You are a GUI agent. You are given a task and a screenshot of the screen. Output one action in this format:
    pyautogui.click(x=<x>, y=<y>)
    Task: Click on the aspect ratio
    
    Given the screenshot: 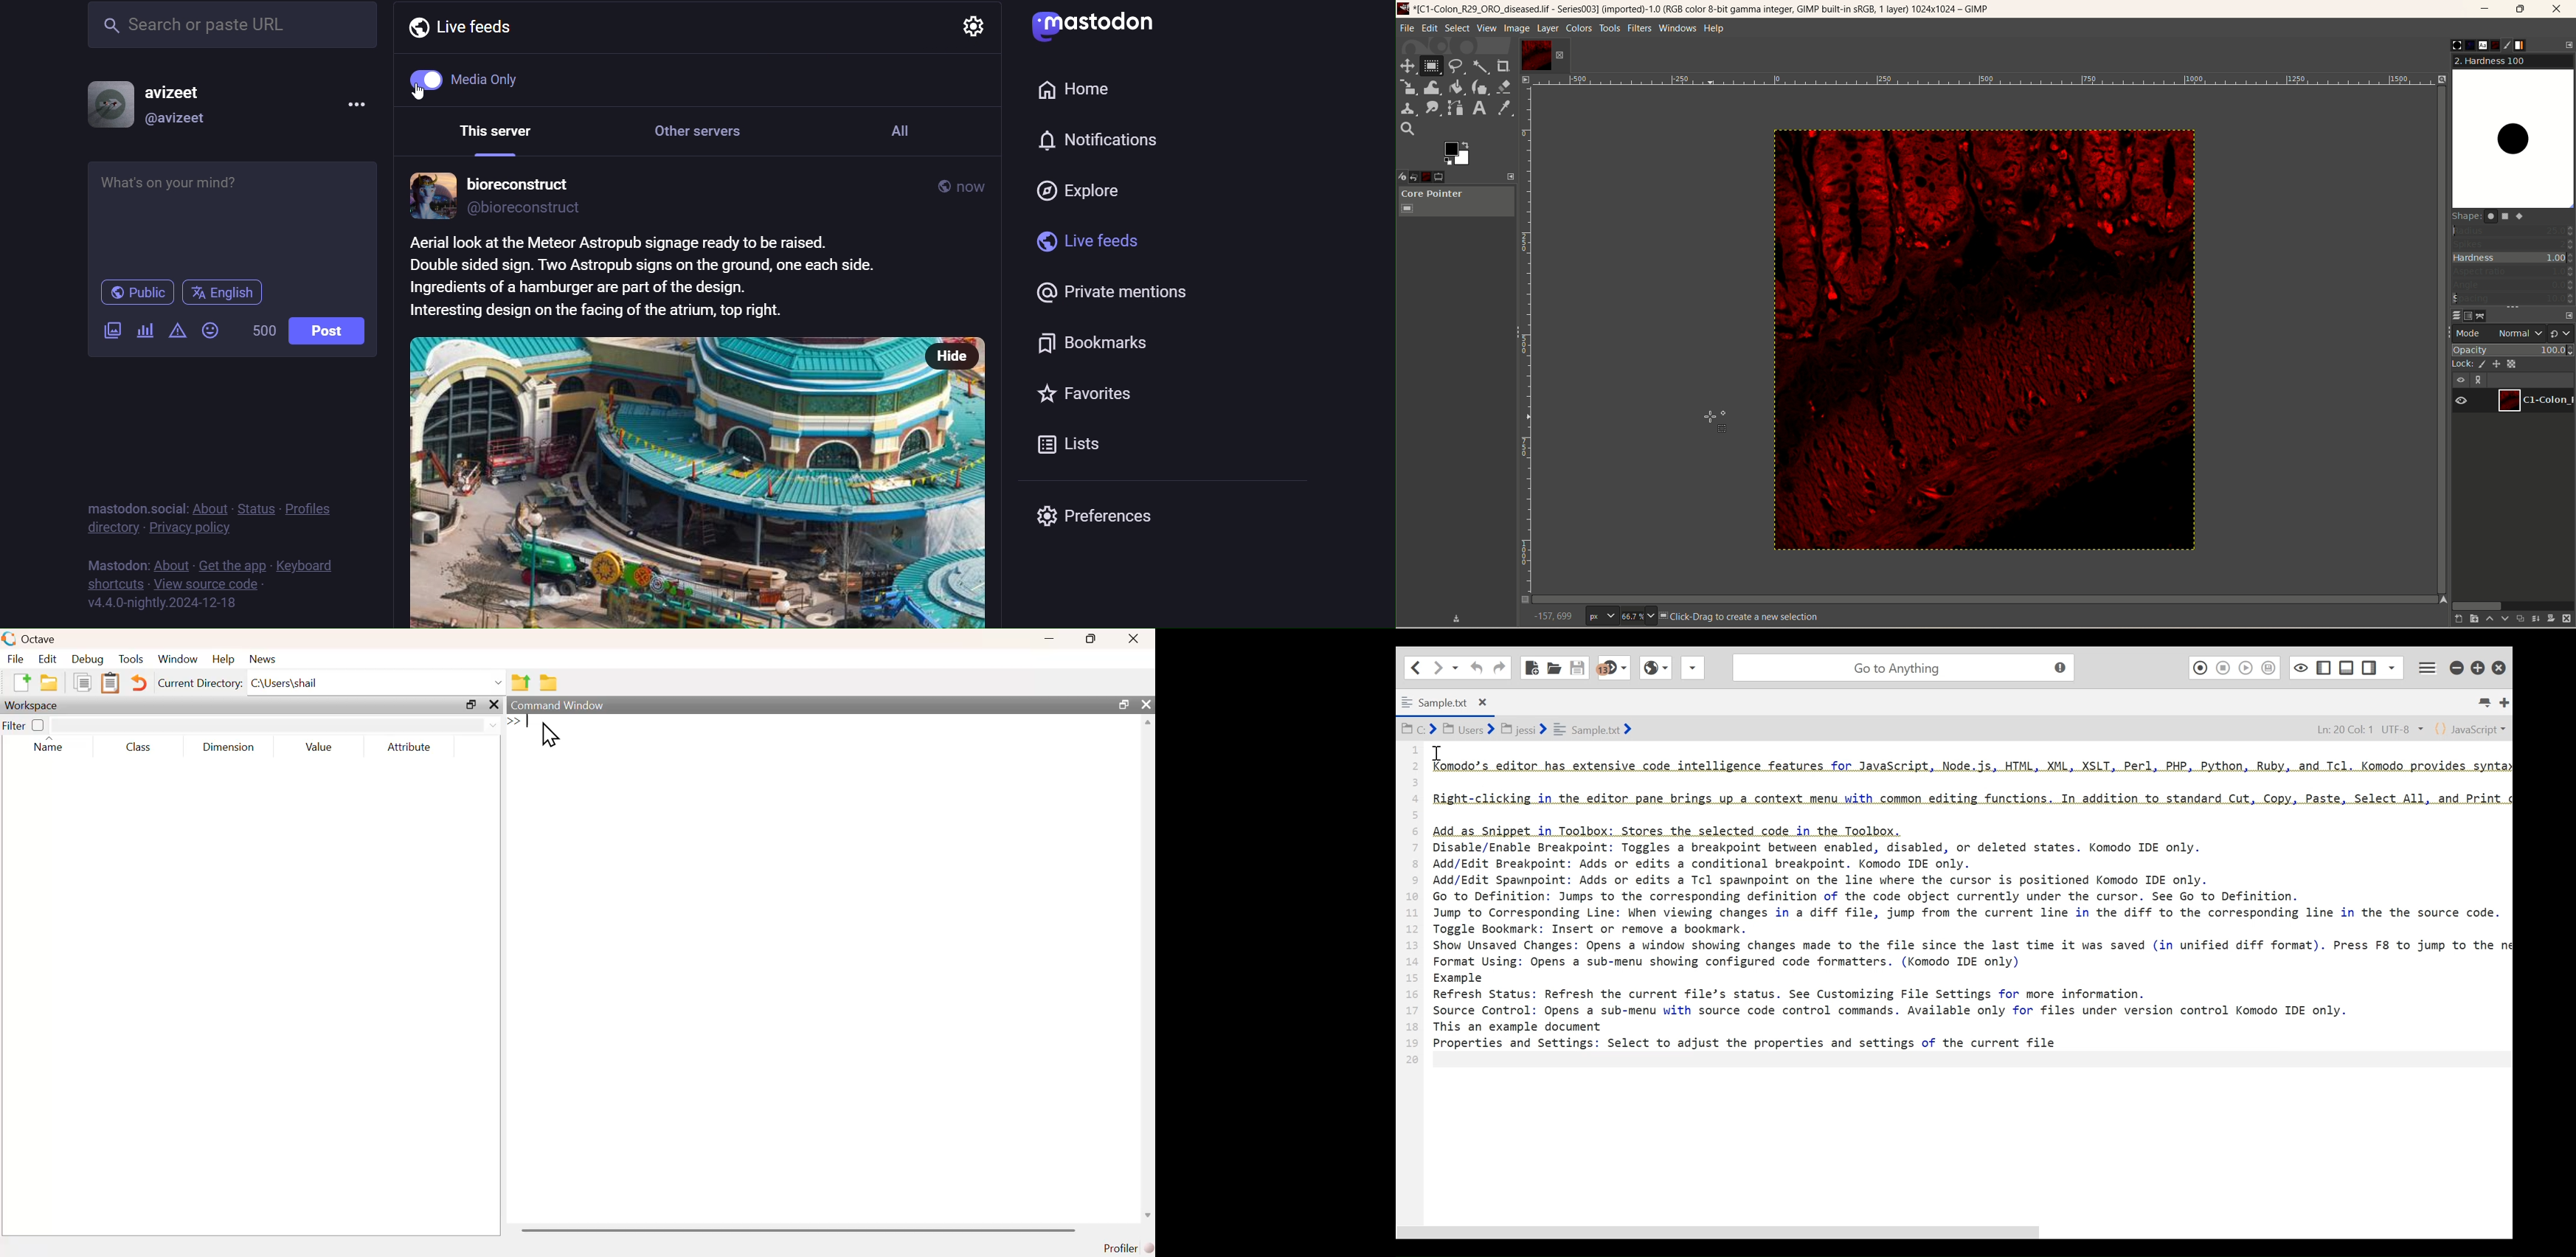 What is the action you would take?
    pyautogui.click(x=2514, y=272)
    